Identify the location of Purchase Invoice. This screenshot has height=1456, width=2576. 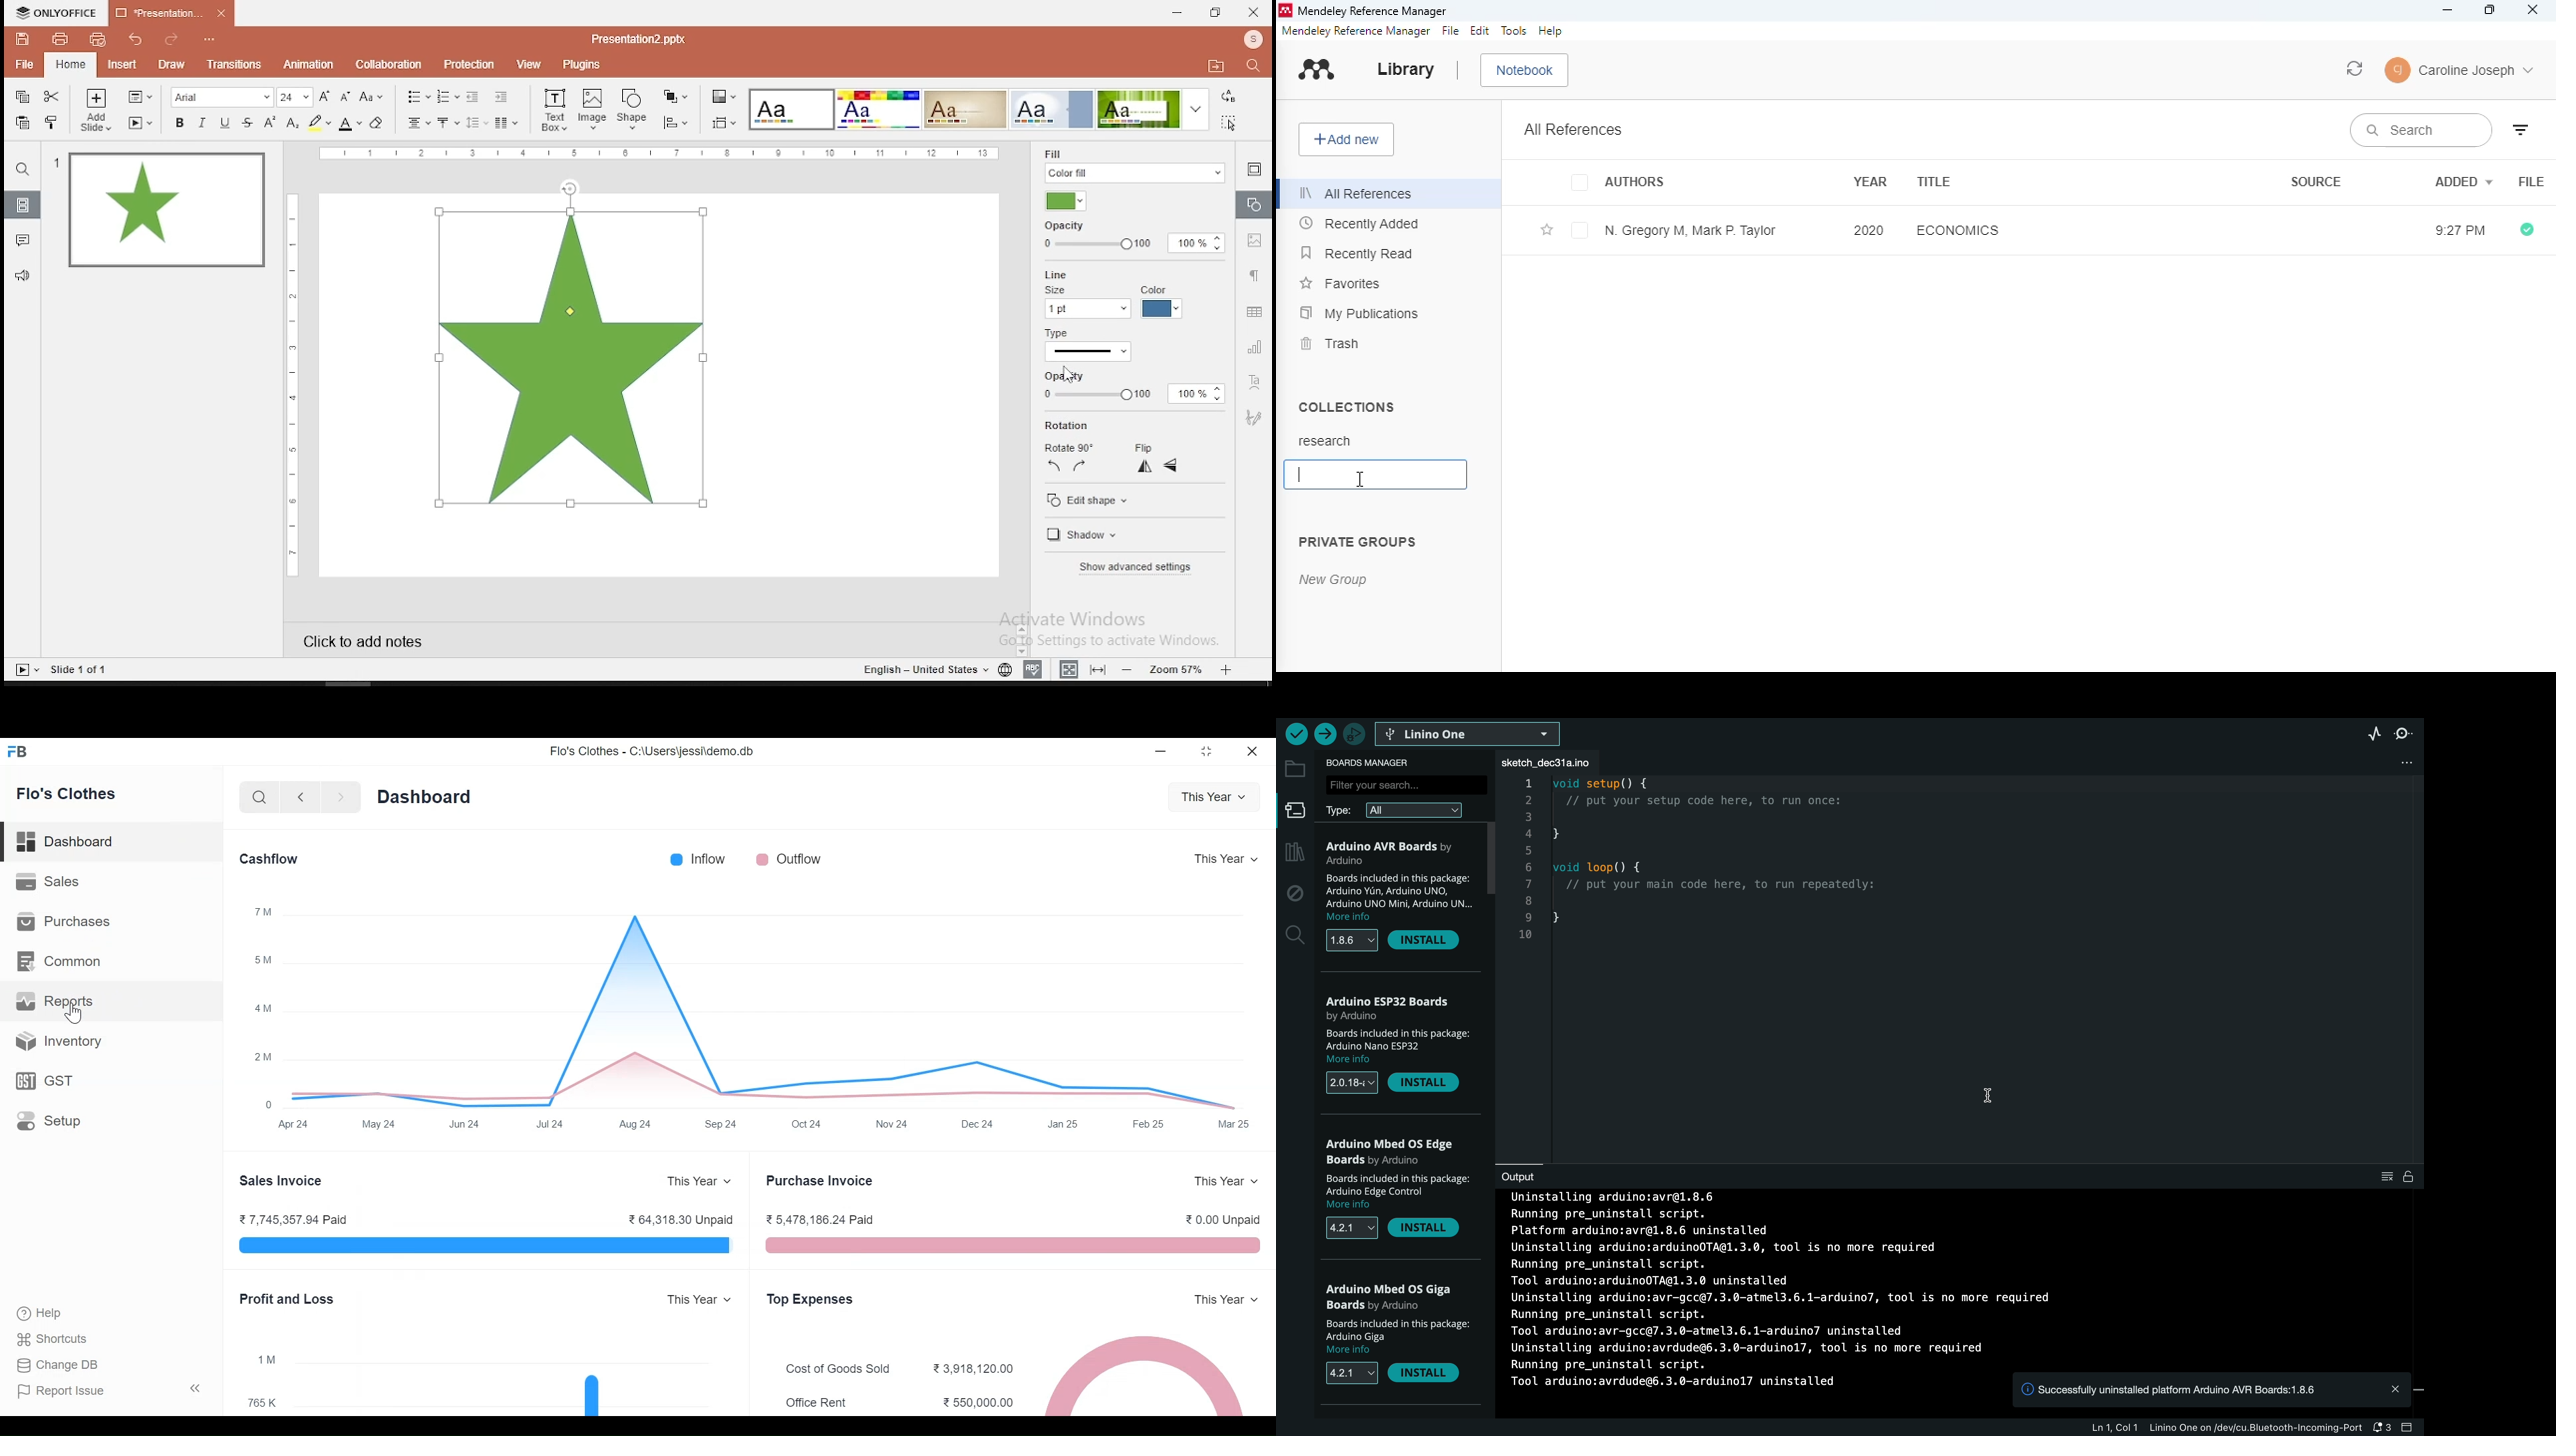
(820, 1181).